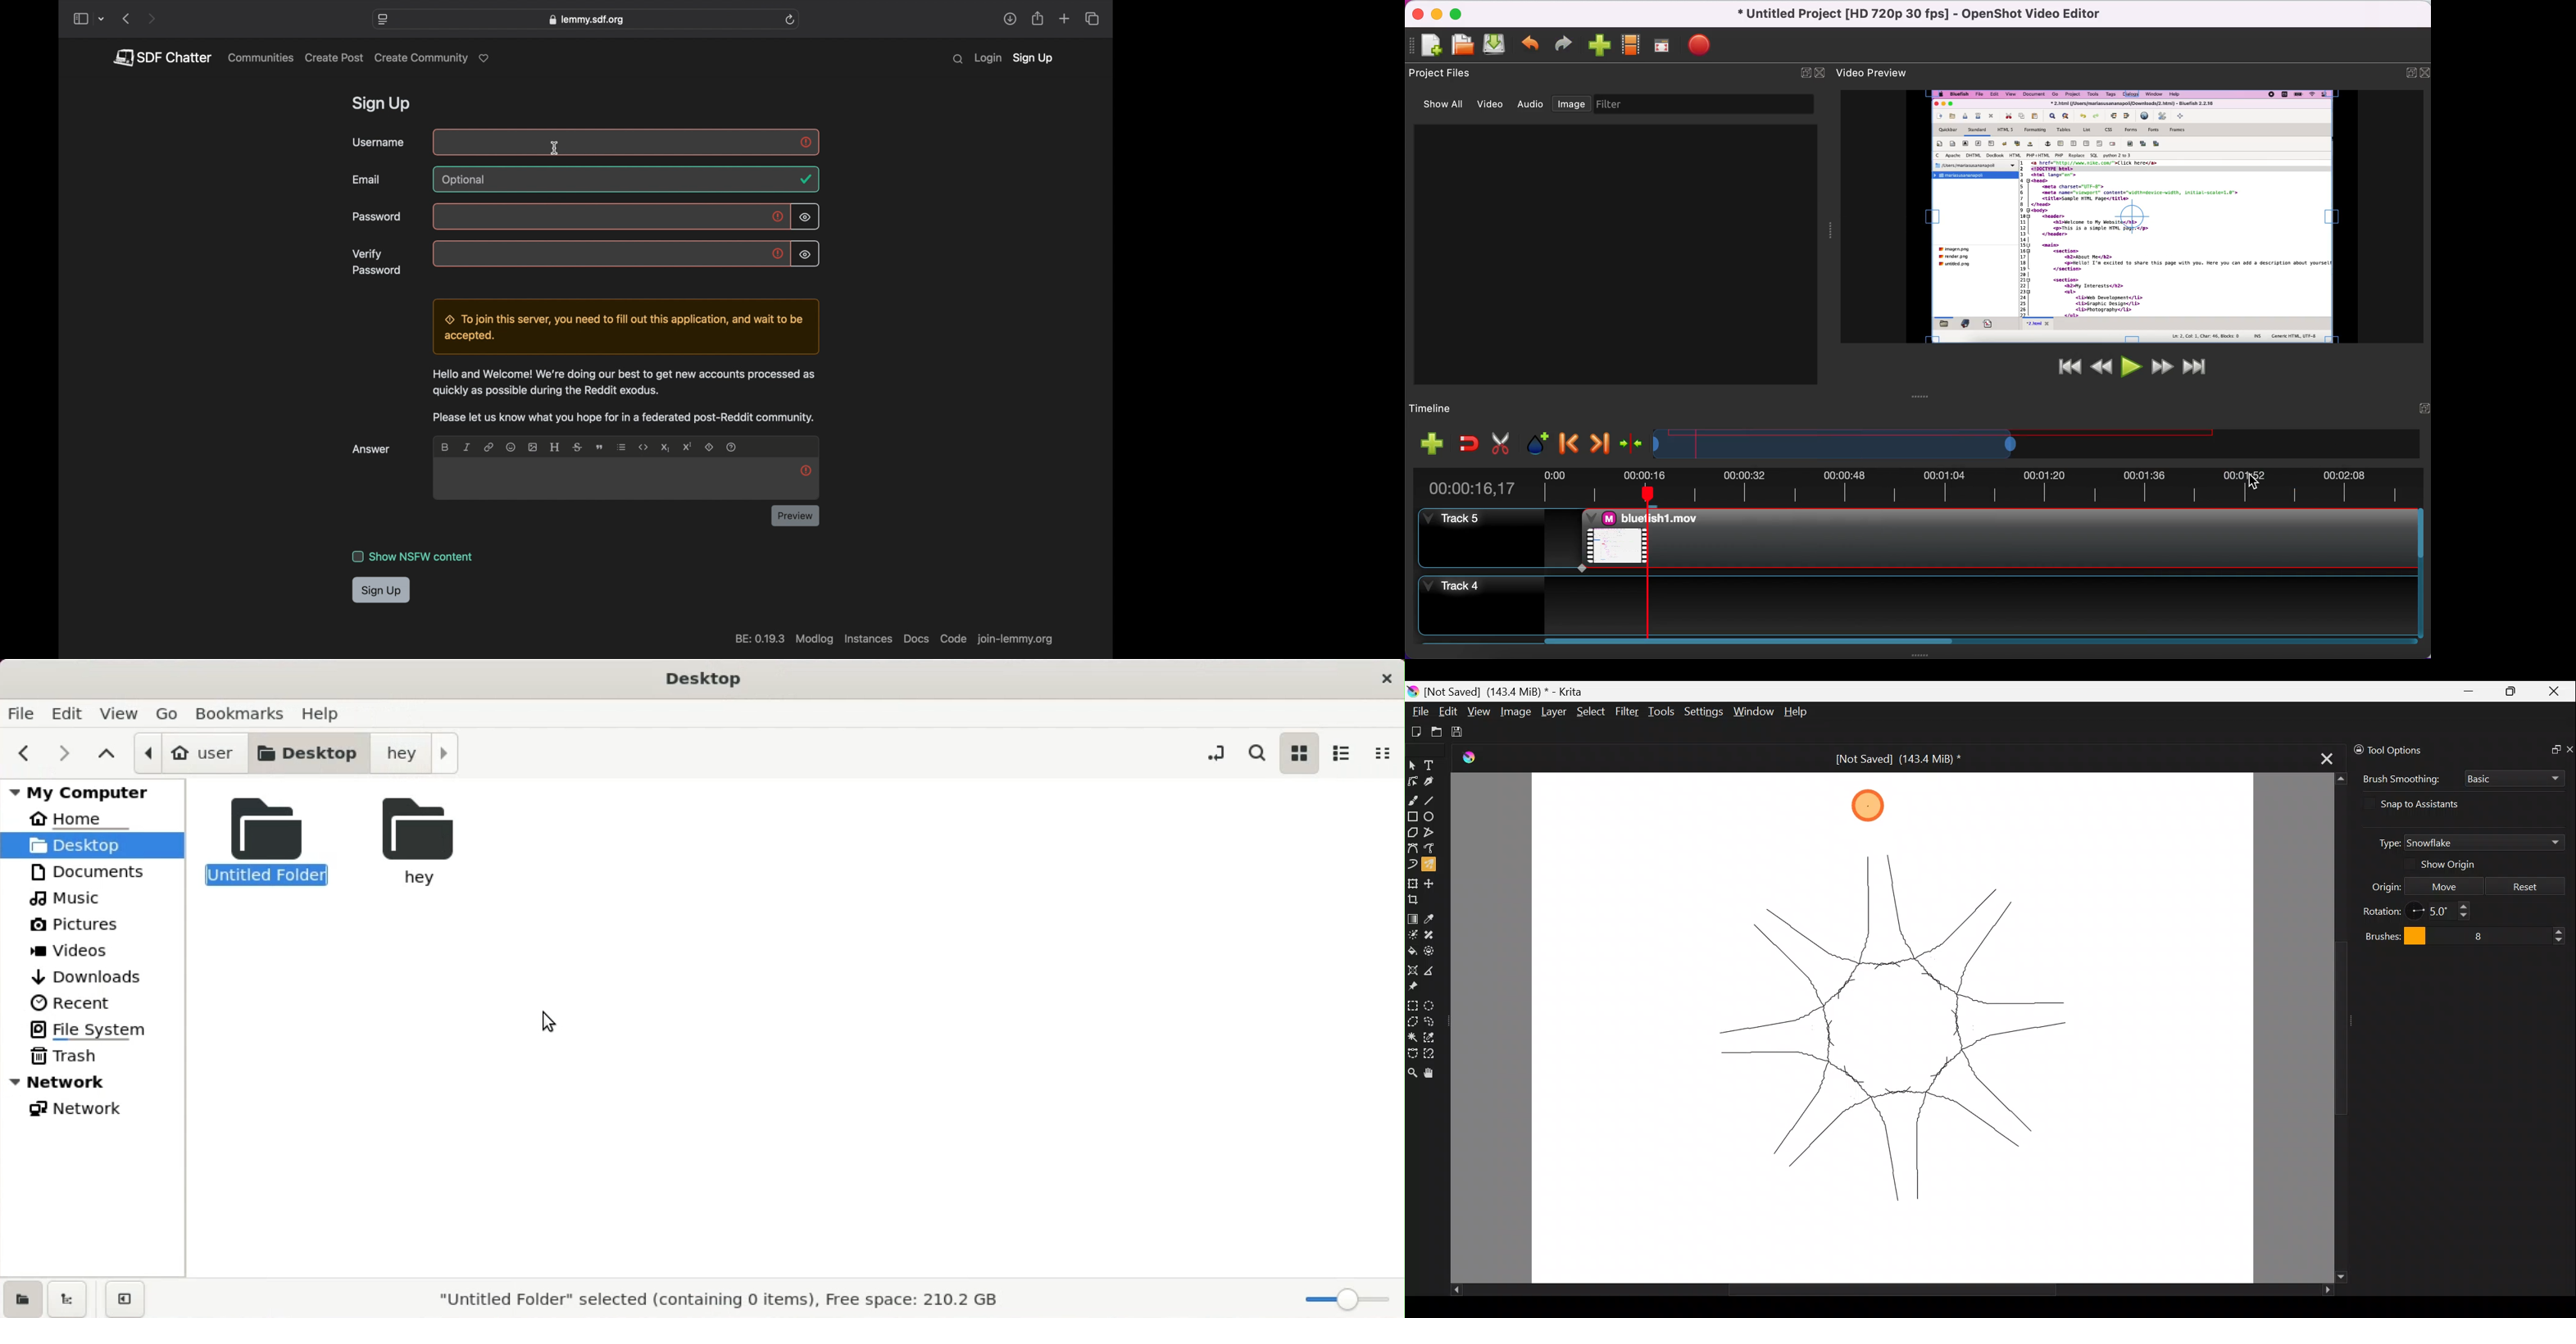 This screenshot has height=1344, width=2576. What do you see at coordinates (1412, 934) in the screenshot?
I see `Colorize mask tool` at bounding box center [1412, 934].